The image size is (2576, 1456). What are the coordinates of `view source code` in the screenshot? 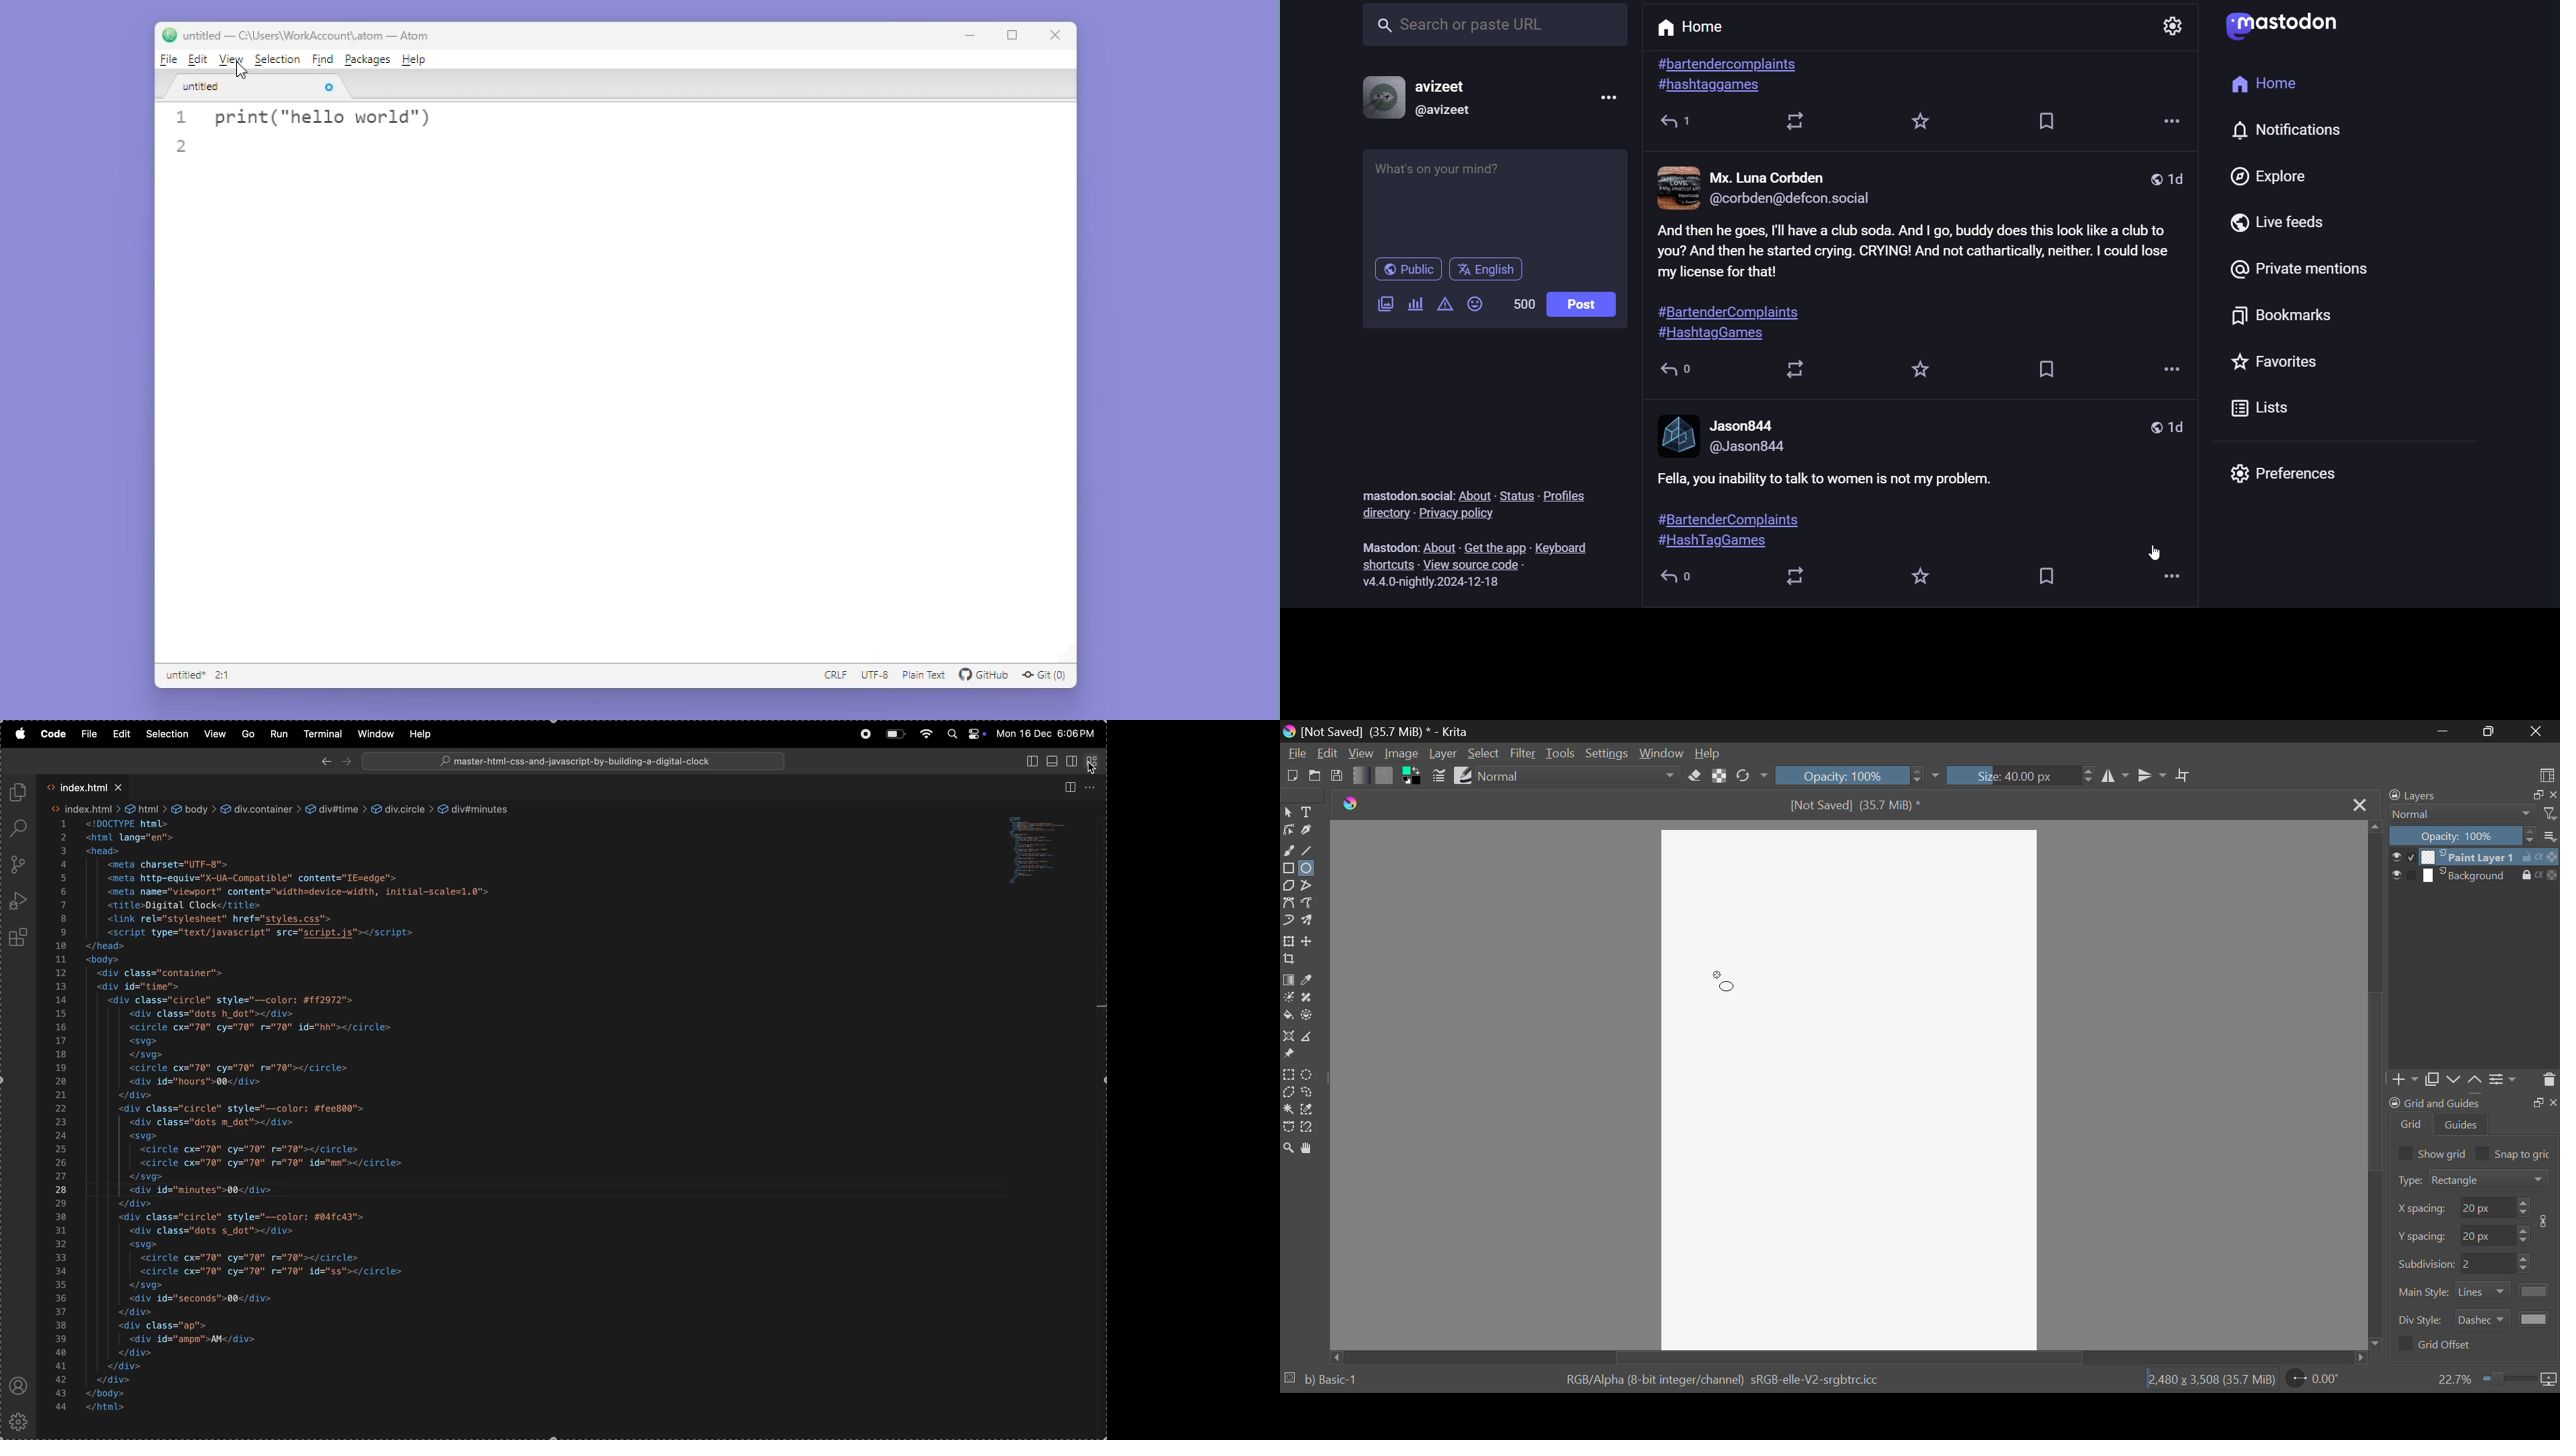 It's located at (1474, 565).